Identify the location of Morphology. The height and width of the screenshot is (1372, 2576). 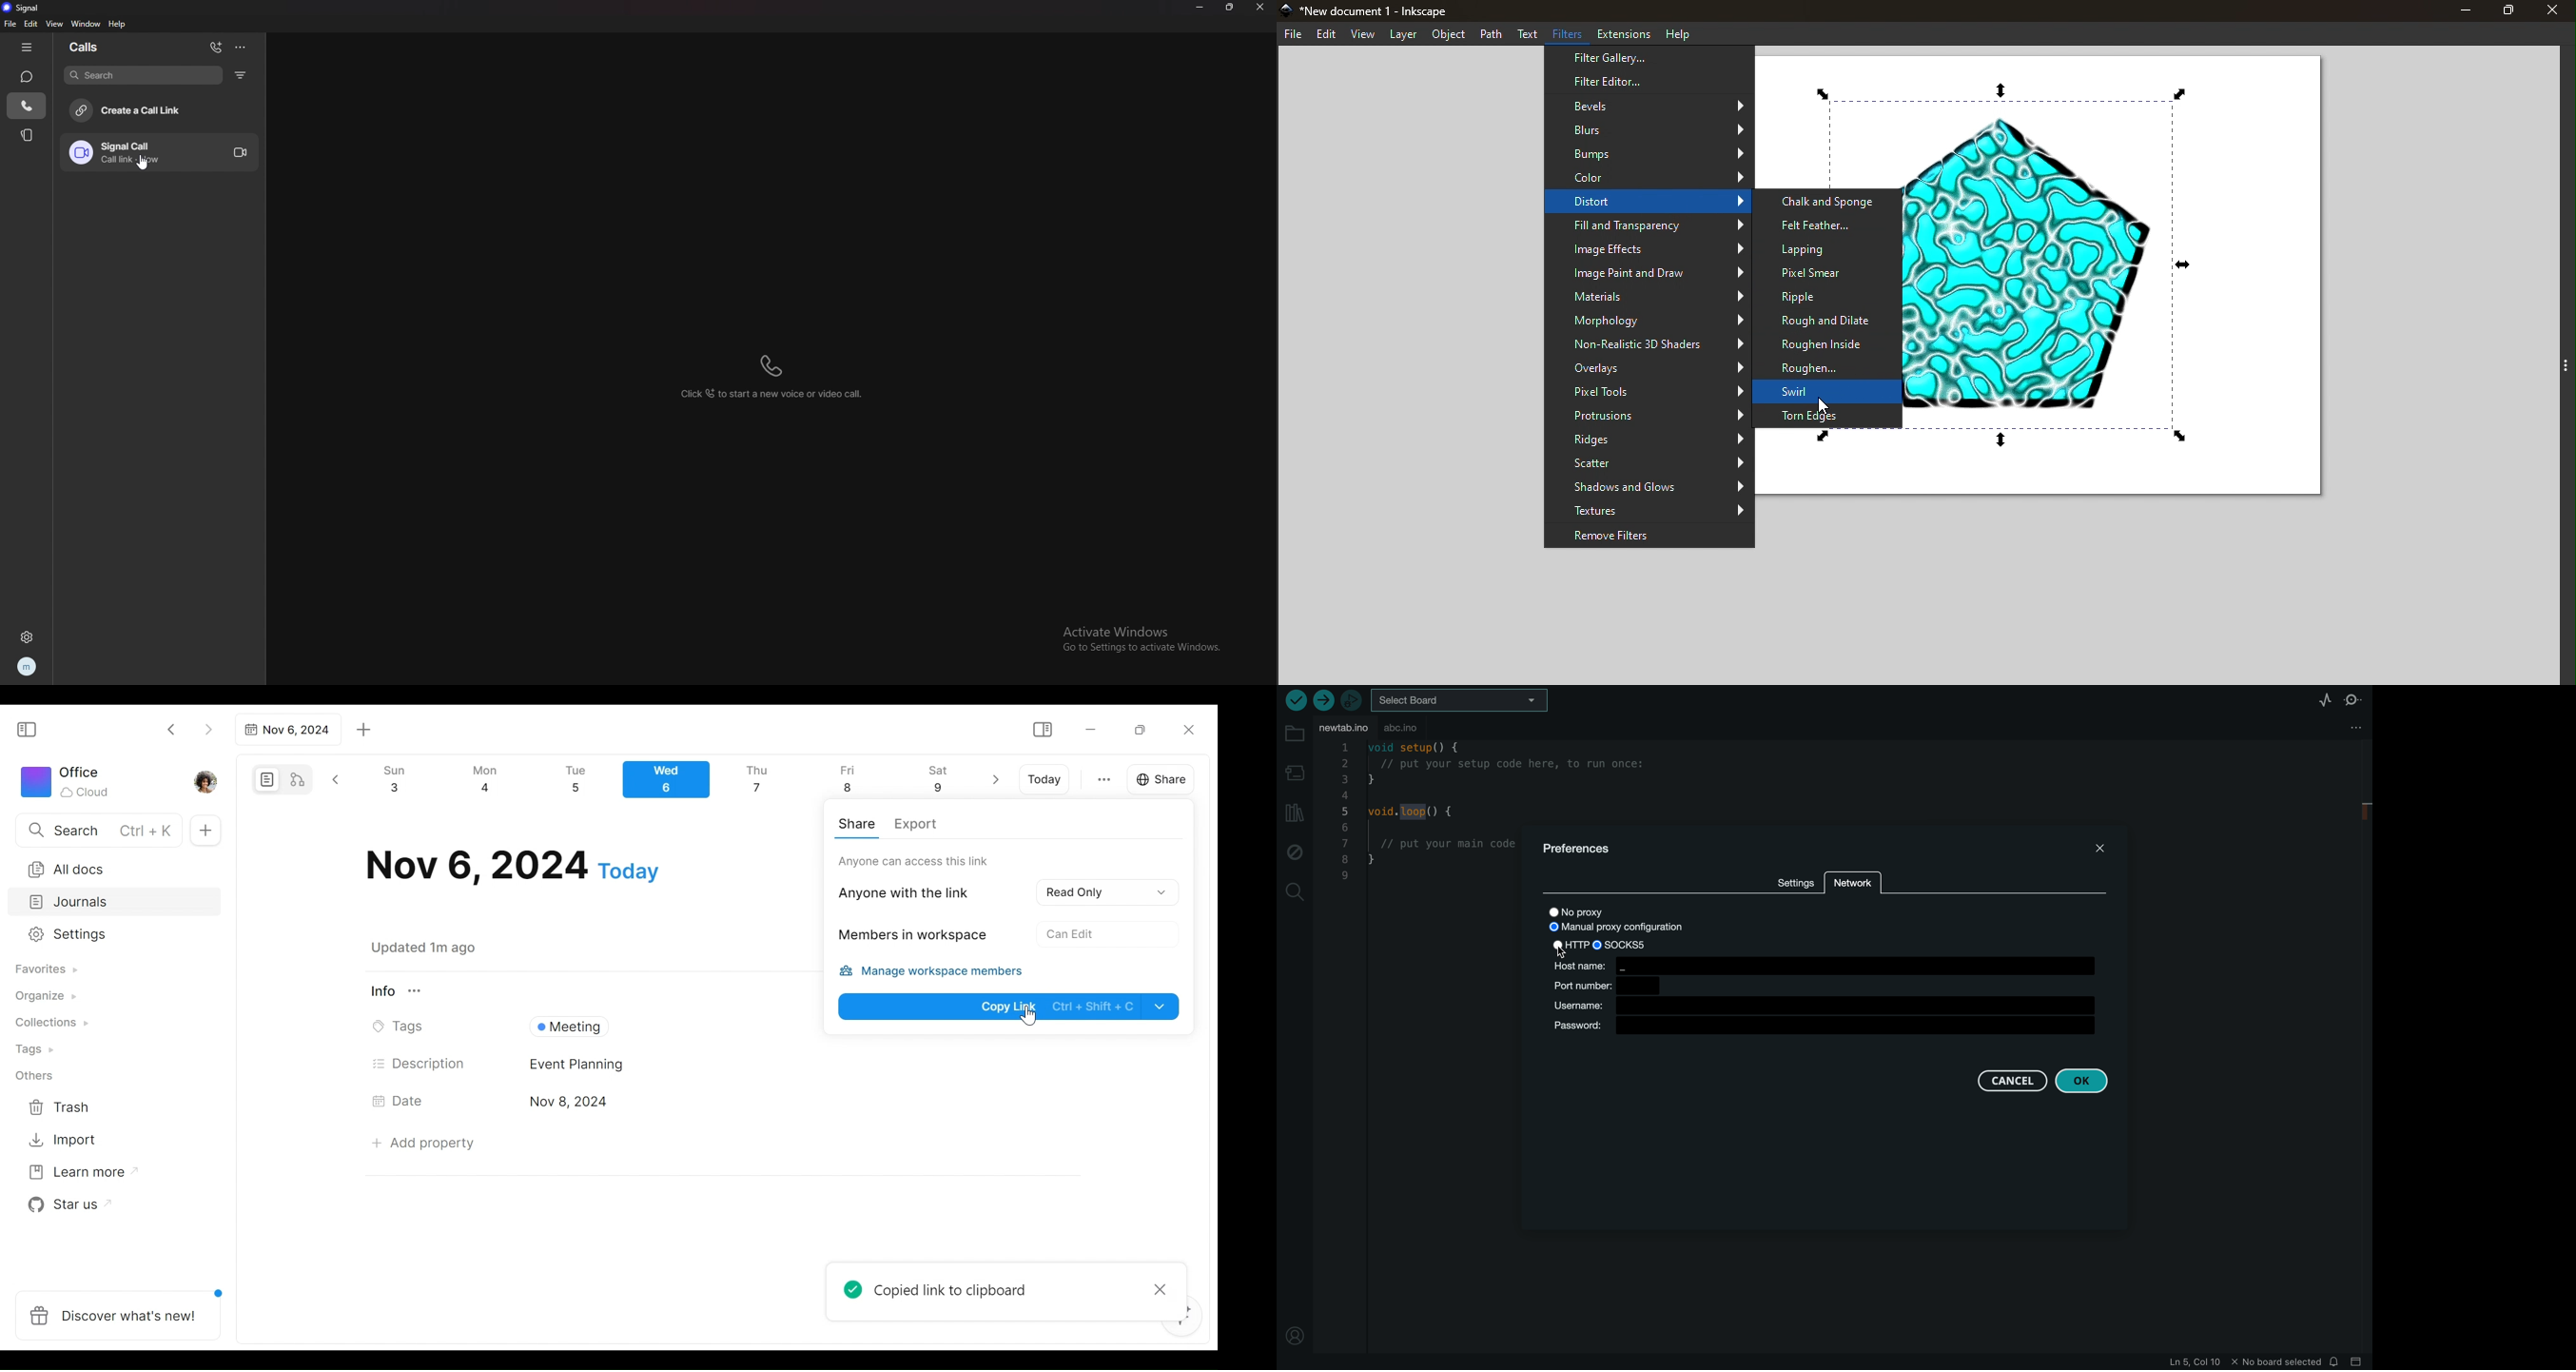
(1648, 322).